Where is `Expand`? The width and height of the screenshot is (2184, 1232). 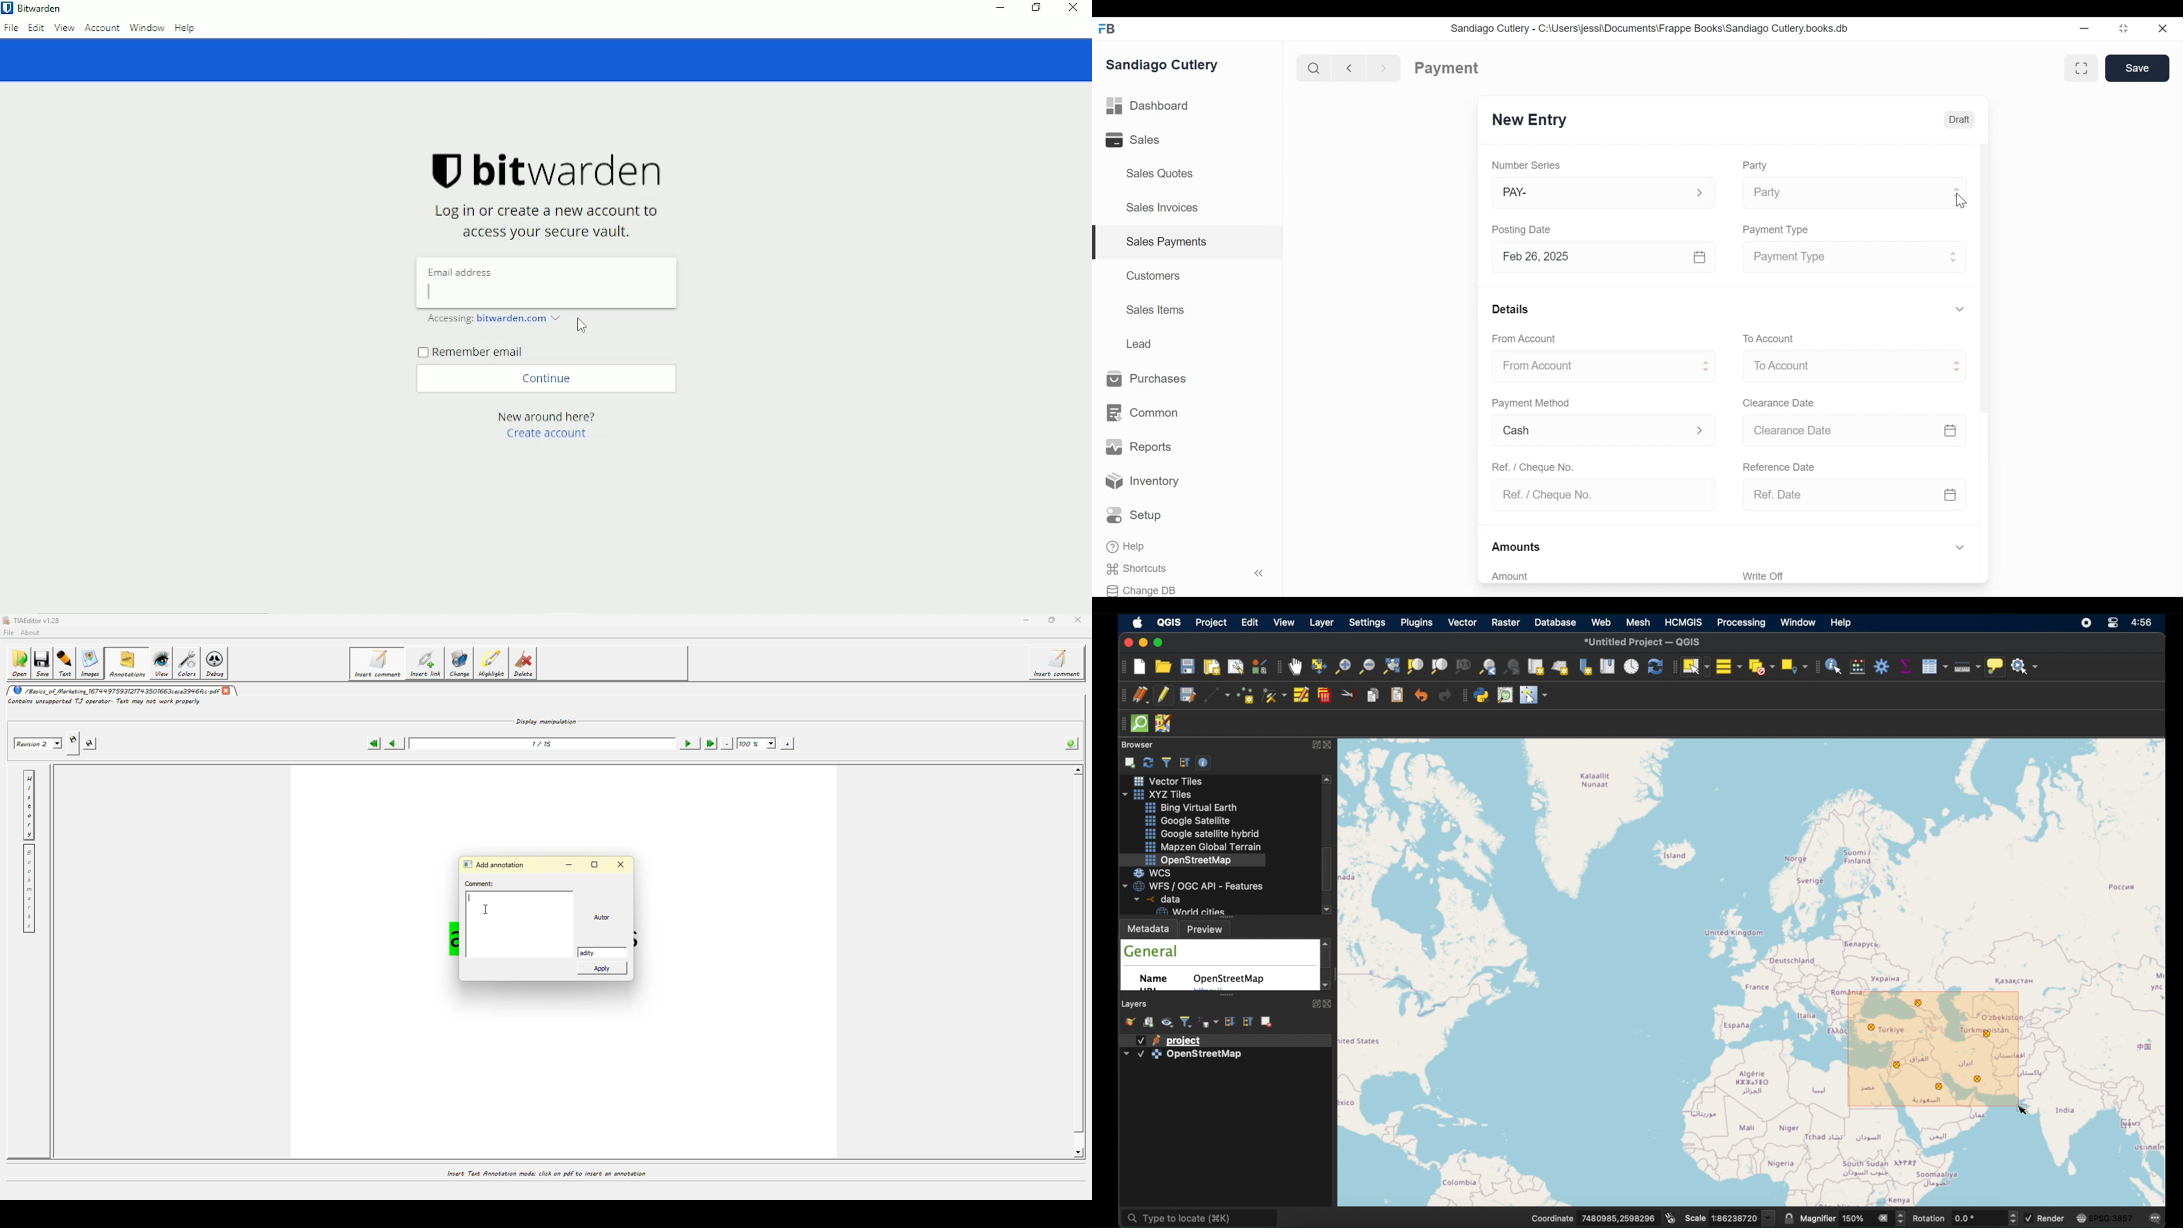 Expand is located at coordinates (1959, 192).